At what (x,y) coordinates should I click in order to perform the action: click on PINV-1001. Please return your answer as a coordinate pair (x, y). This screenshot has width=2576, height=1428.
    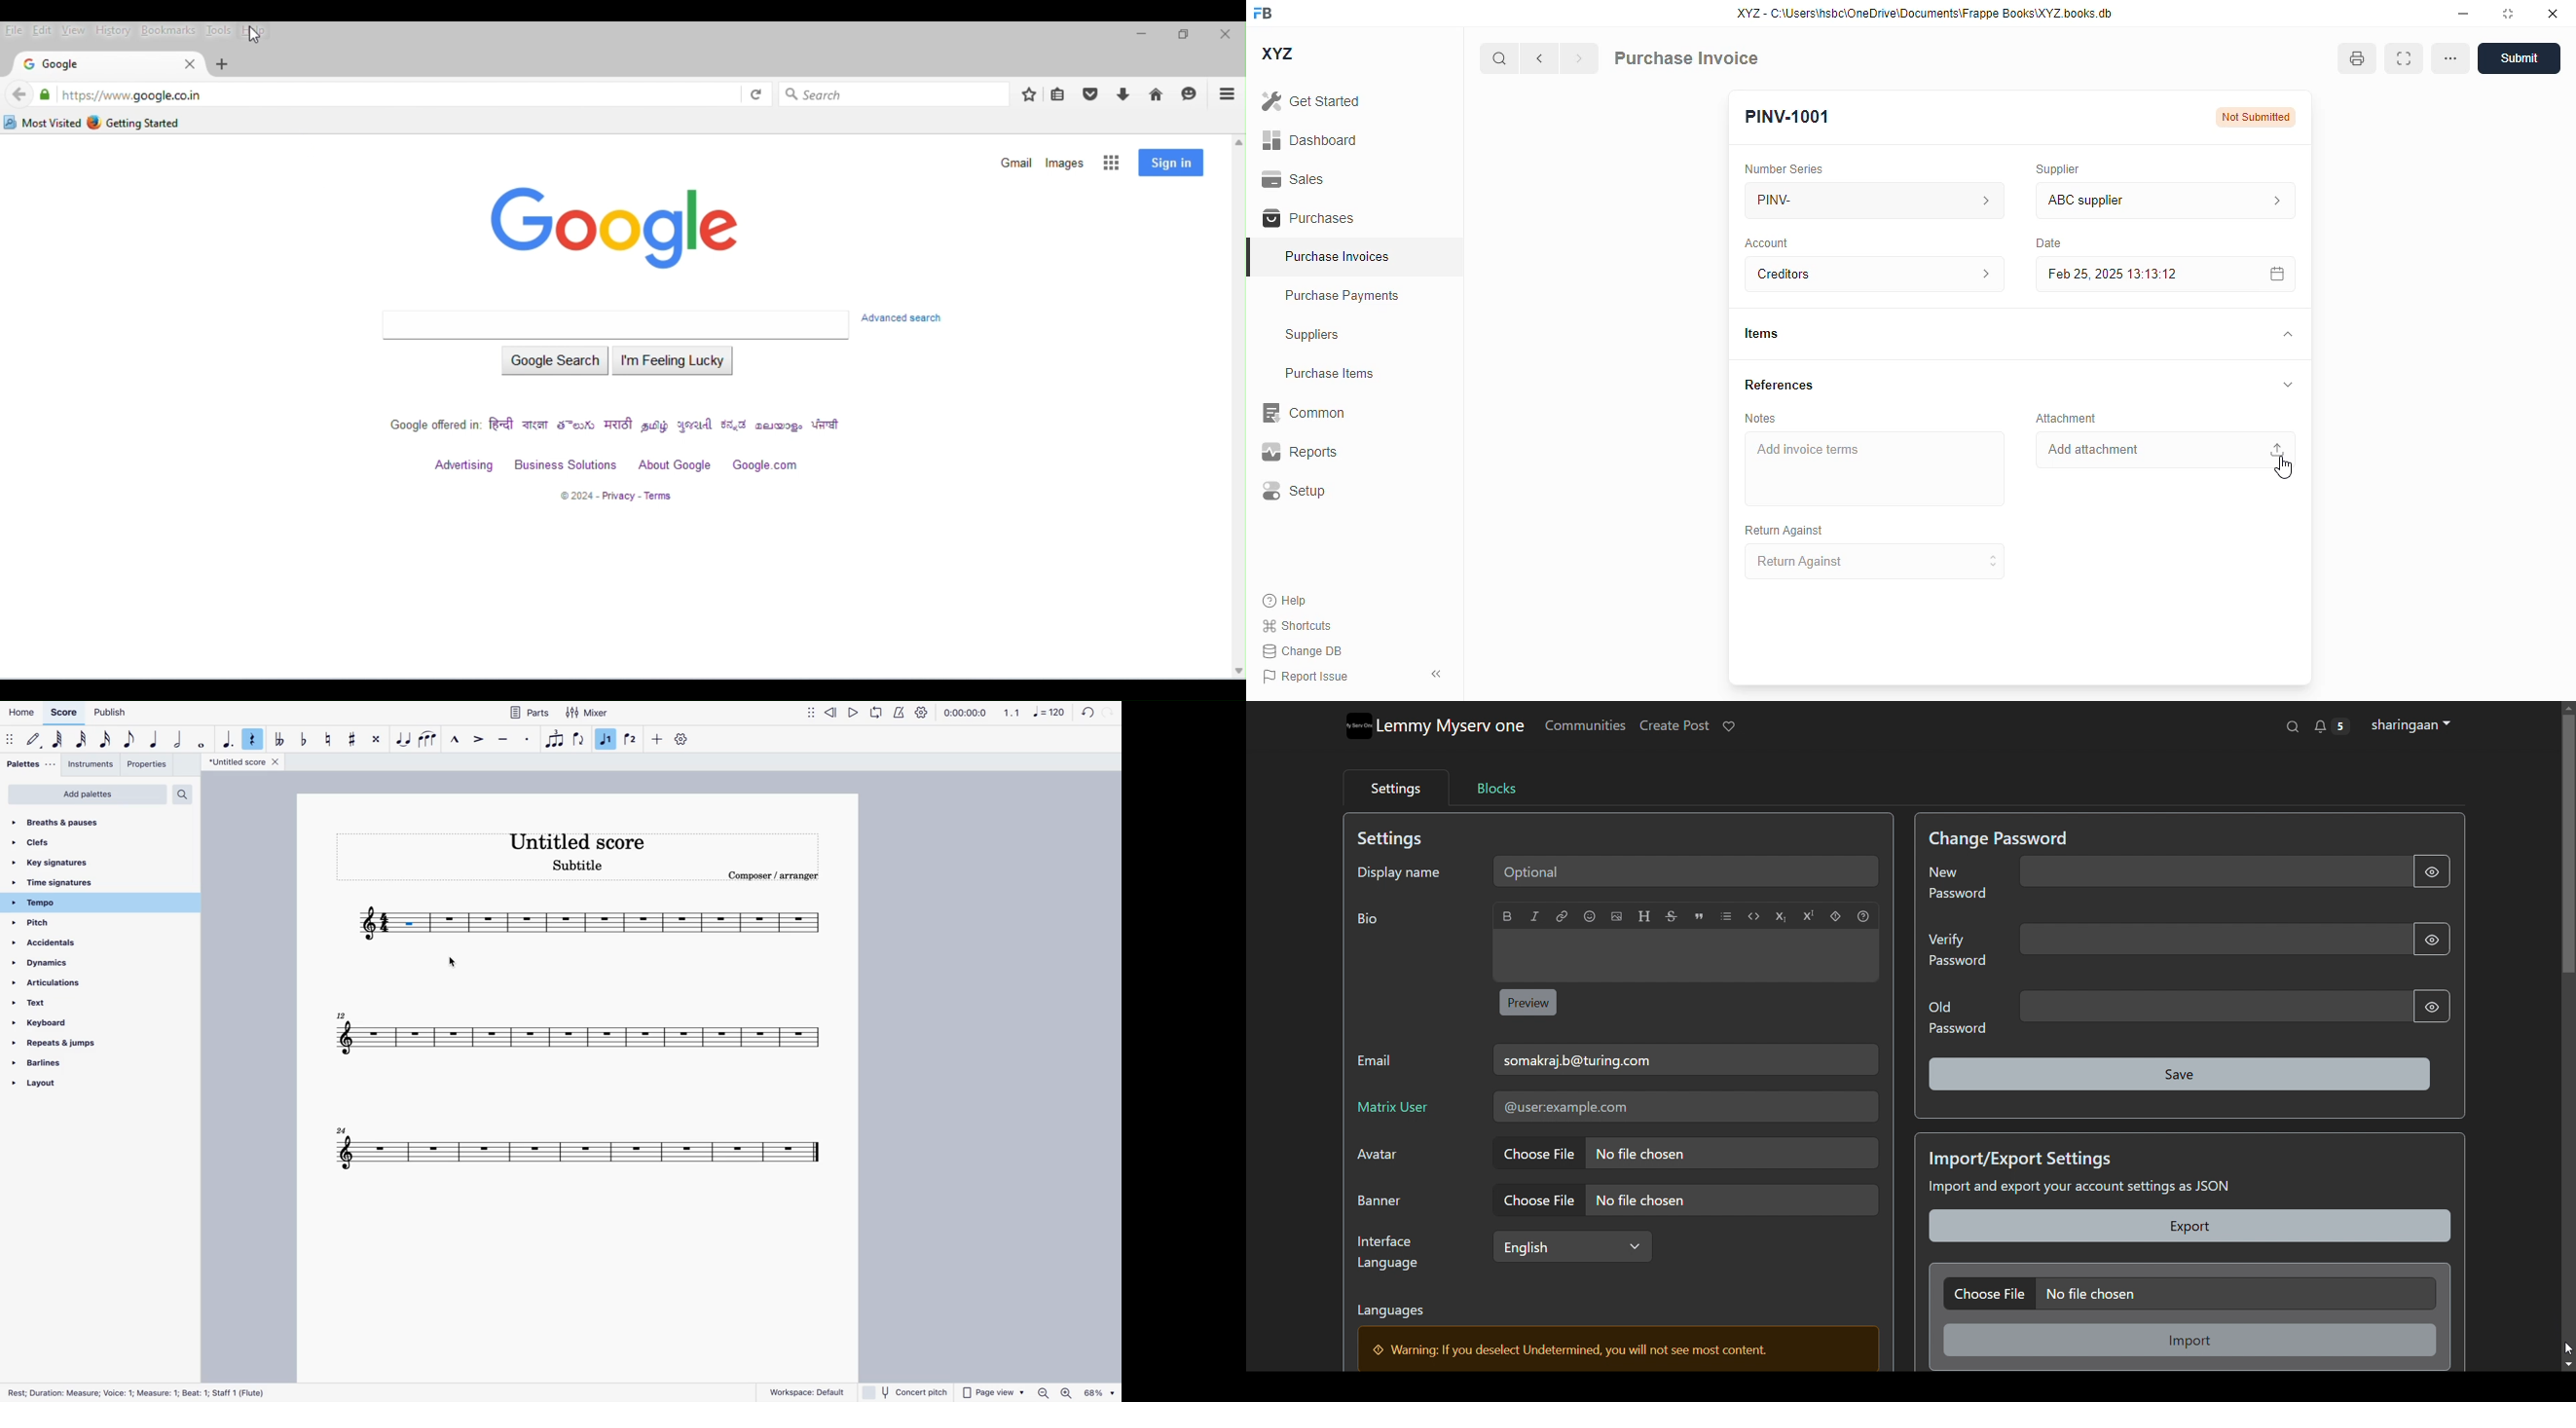
    Looking at the image, I should click on (1787, 117).